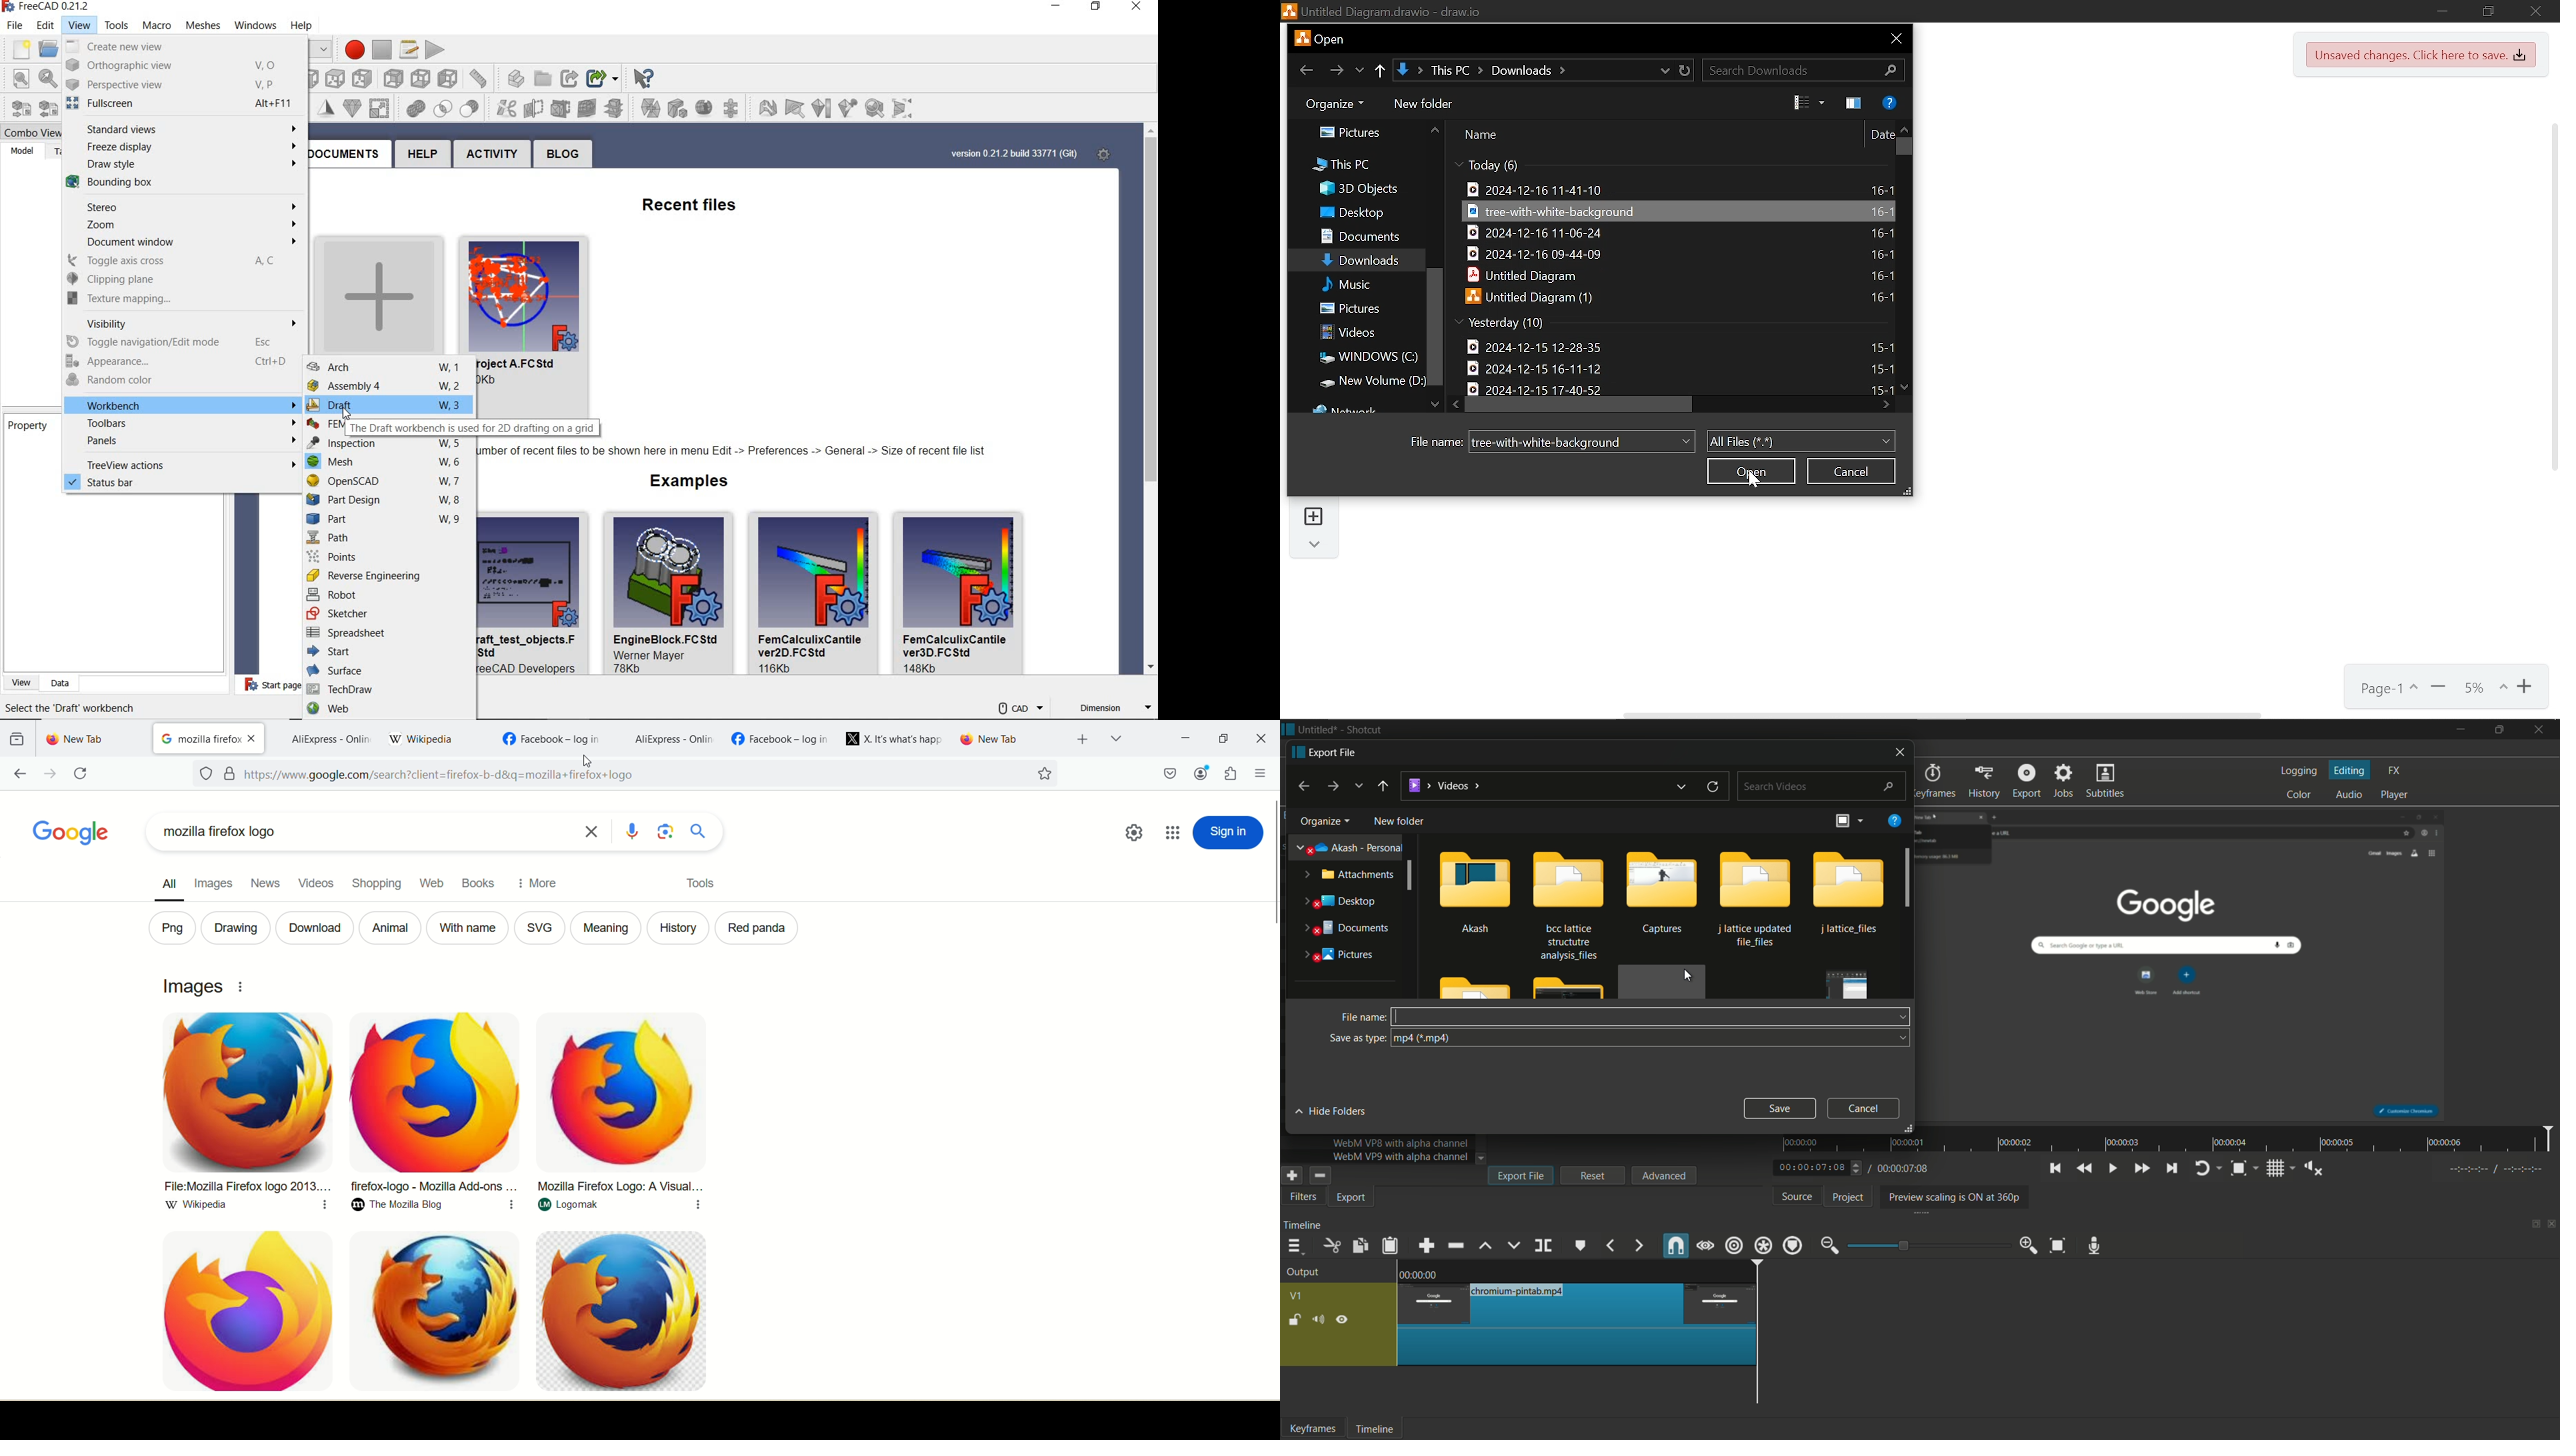  Describe the element at coordinates (494, 154) in the screenshot. I see `activity` at that location.